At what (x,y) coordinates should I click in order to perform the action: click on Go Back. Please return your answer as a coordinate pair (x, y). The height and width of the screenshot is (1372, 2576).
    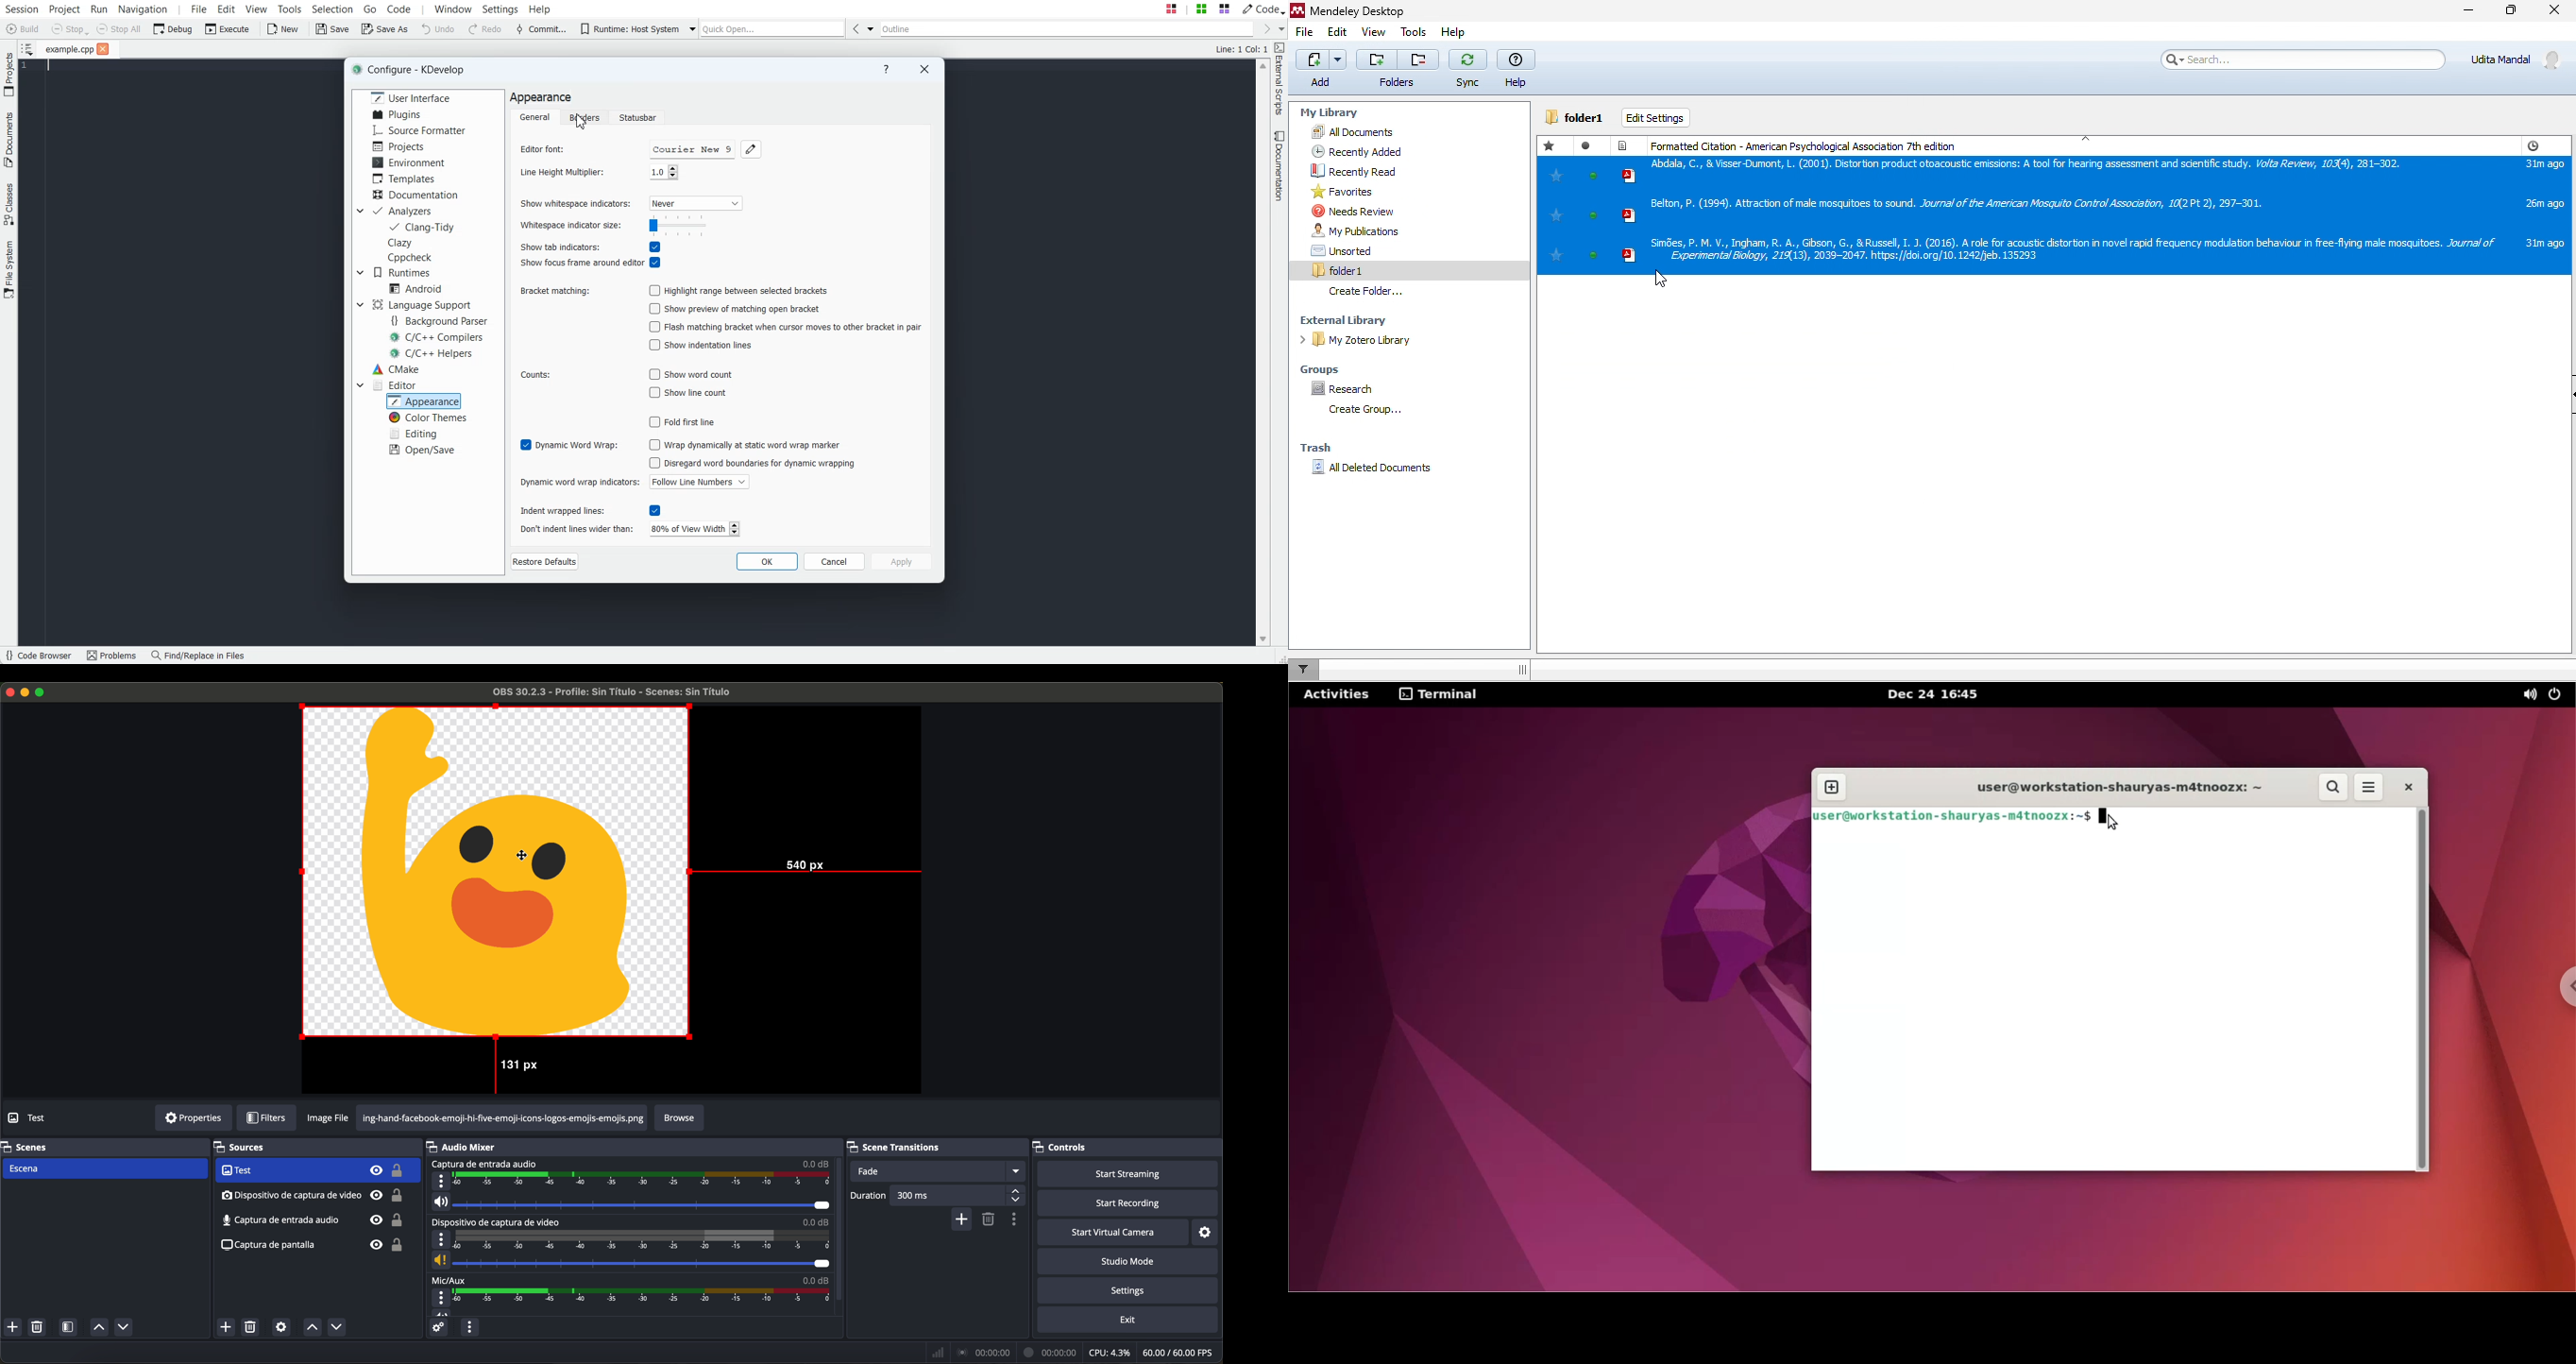
    Looking at the image, I should click on (855, 28).